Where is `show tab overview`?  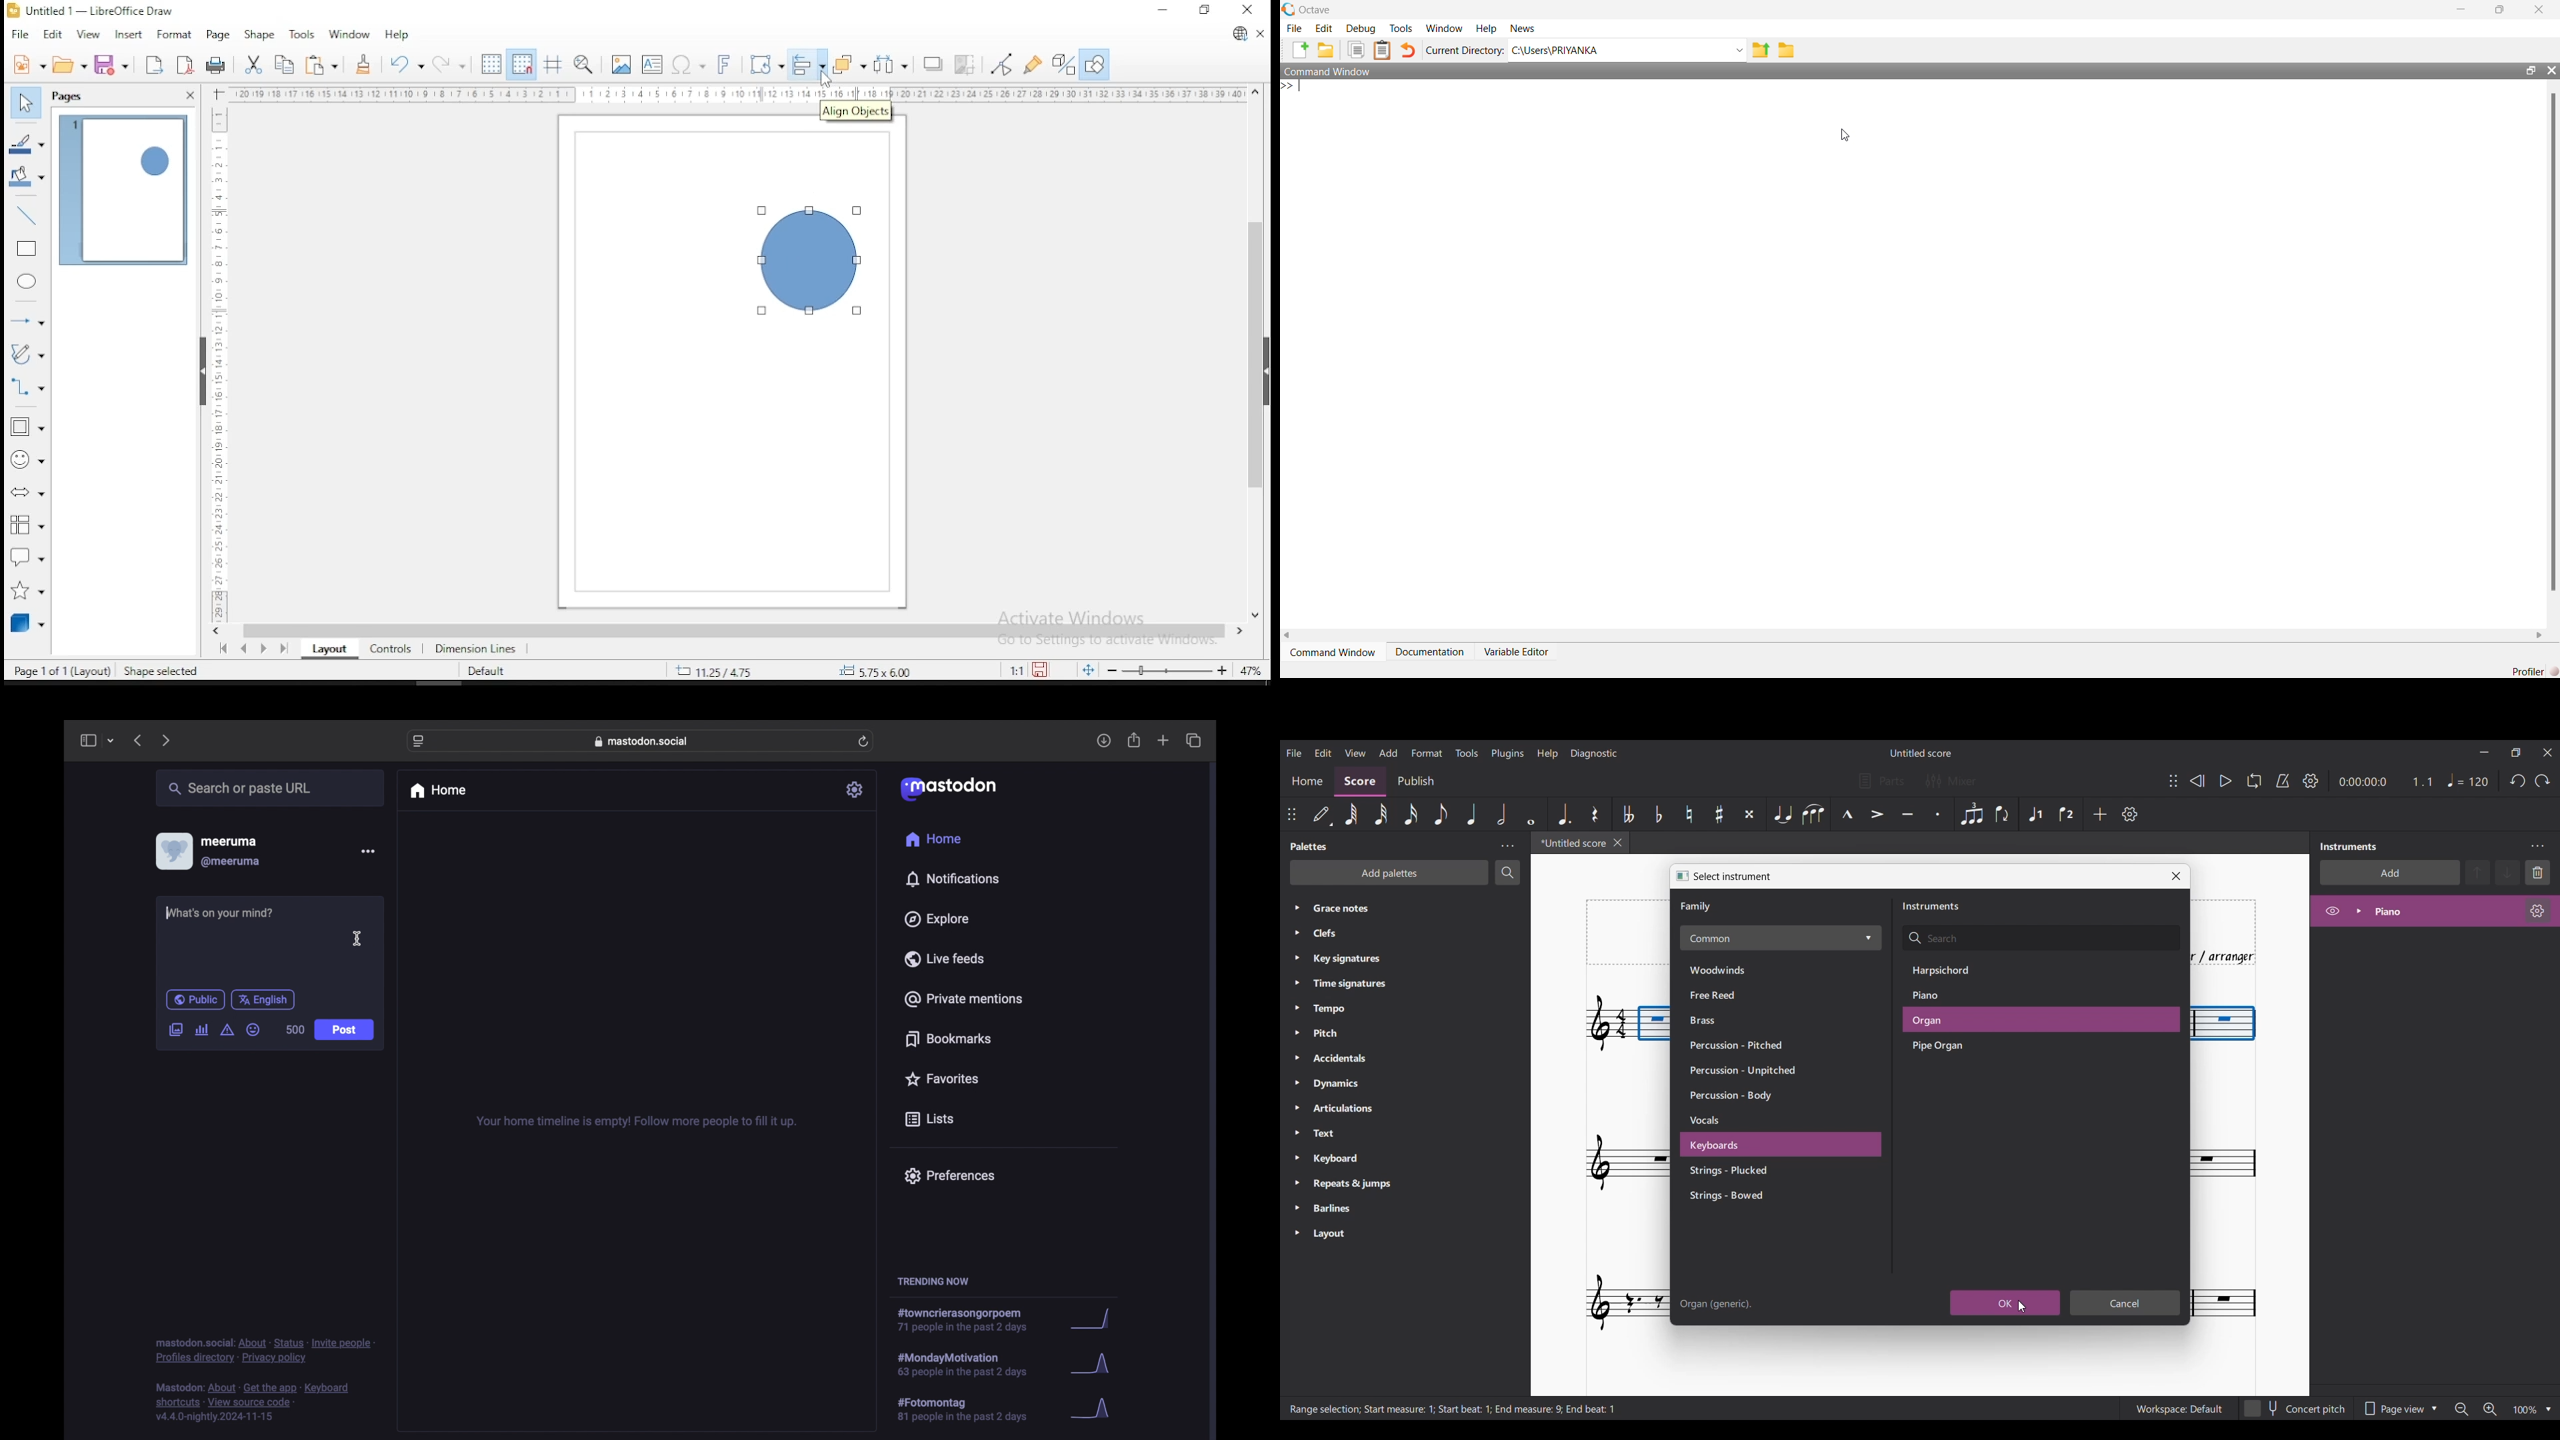 show tab overview is located at coordinates (1195, 740).